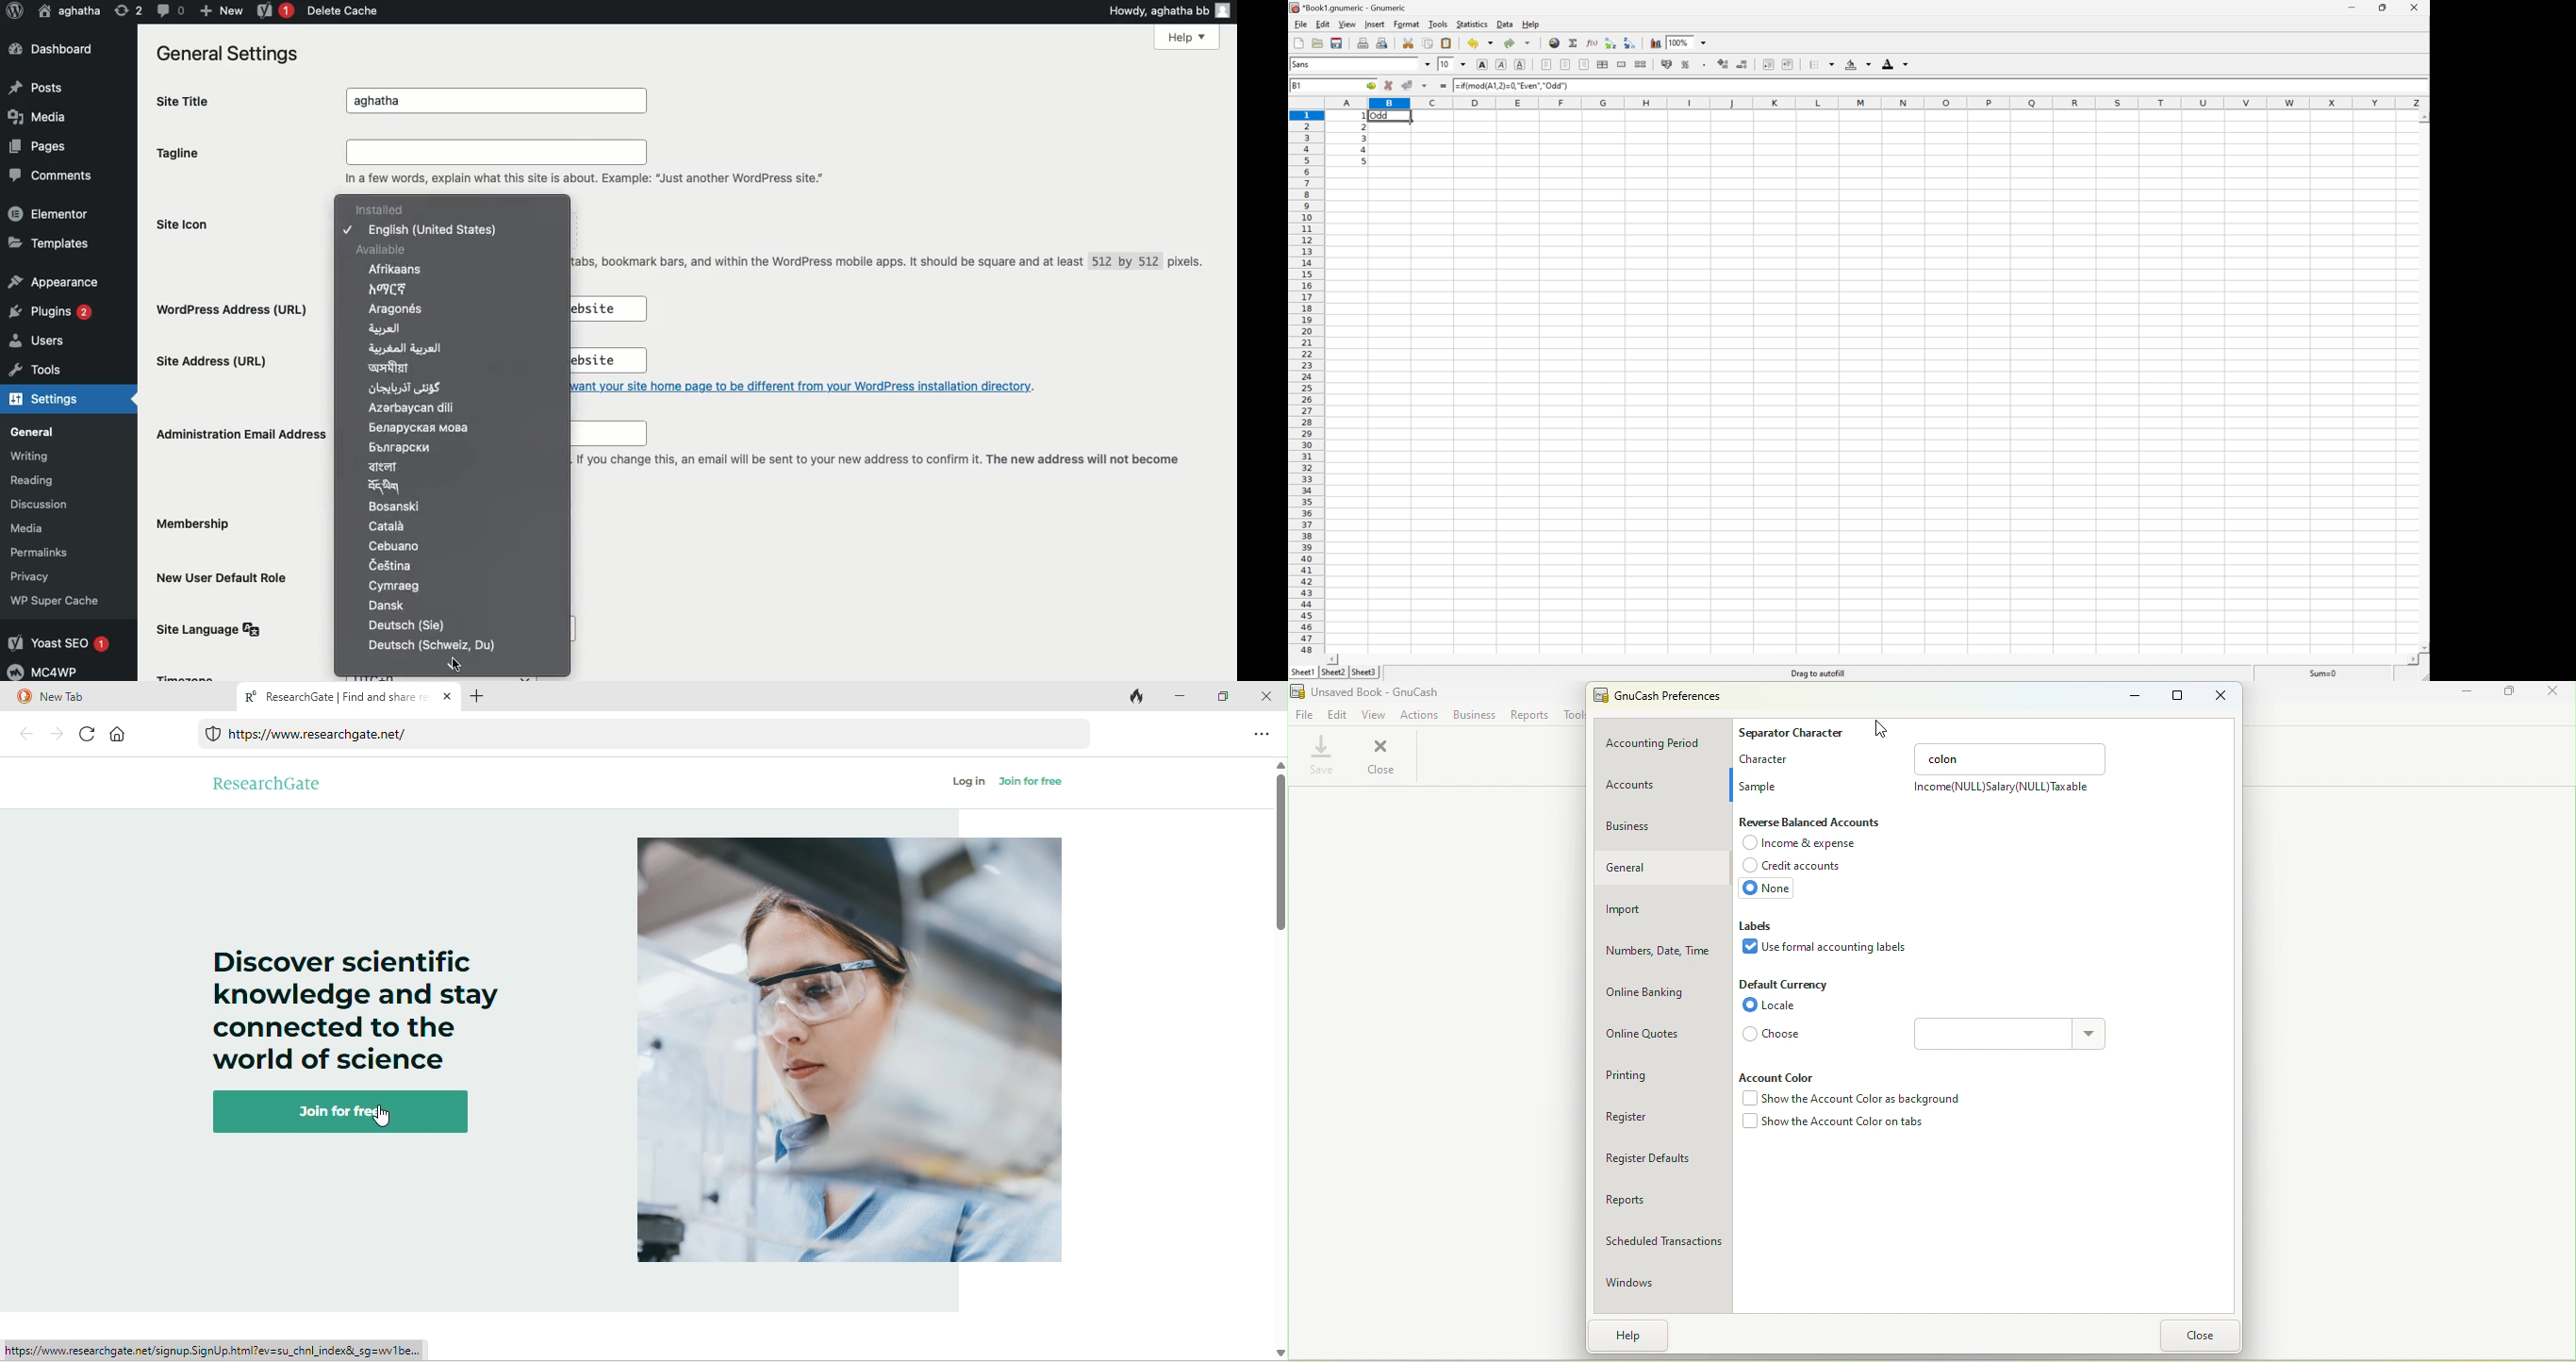 The width and height of the screenshot is (2576, 1372). What do you see at coordinates (1506, 24) in the screenshot?
I see `Data` at bounding box center [1506, 24].